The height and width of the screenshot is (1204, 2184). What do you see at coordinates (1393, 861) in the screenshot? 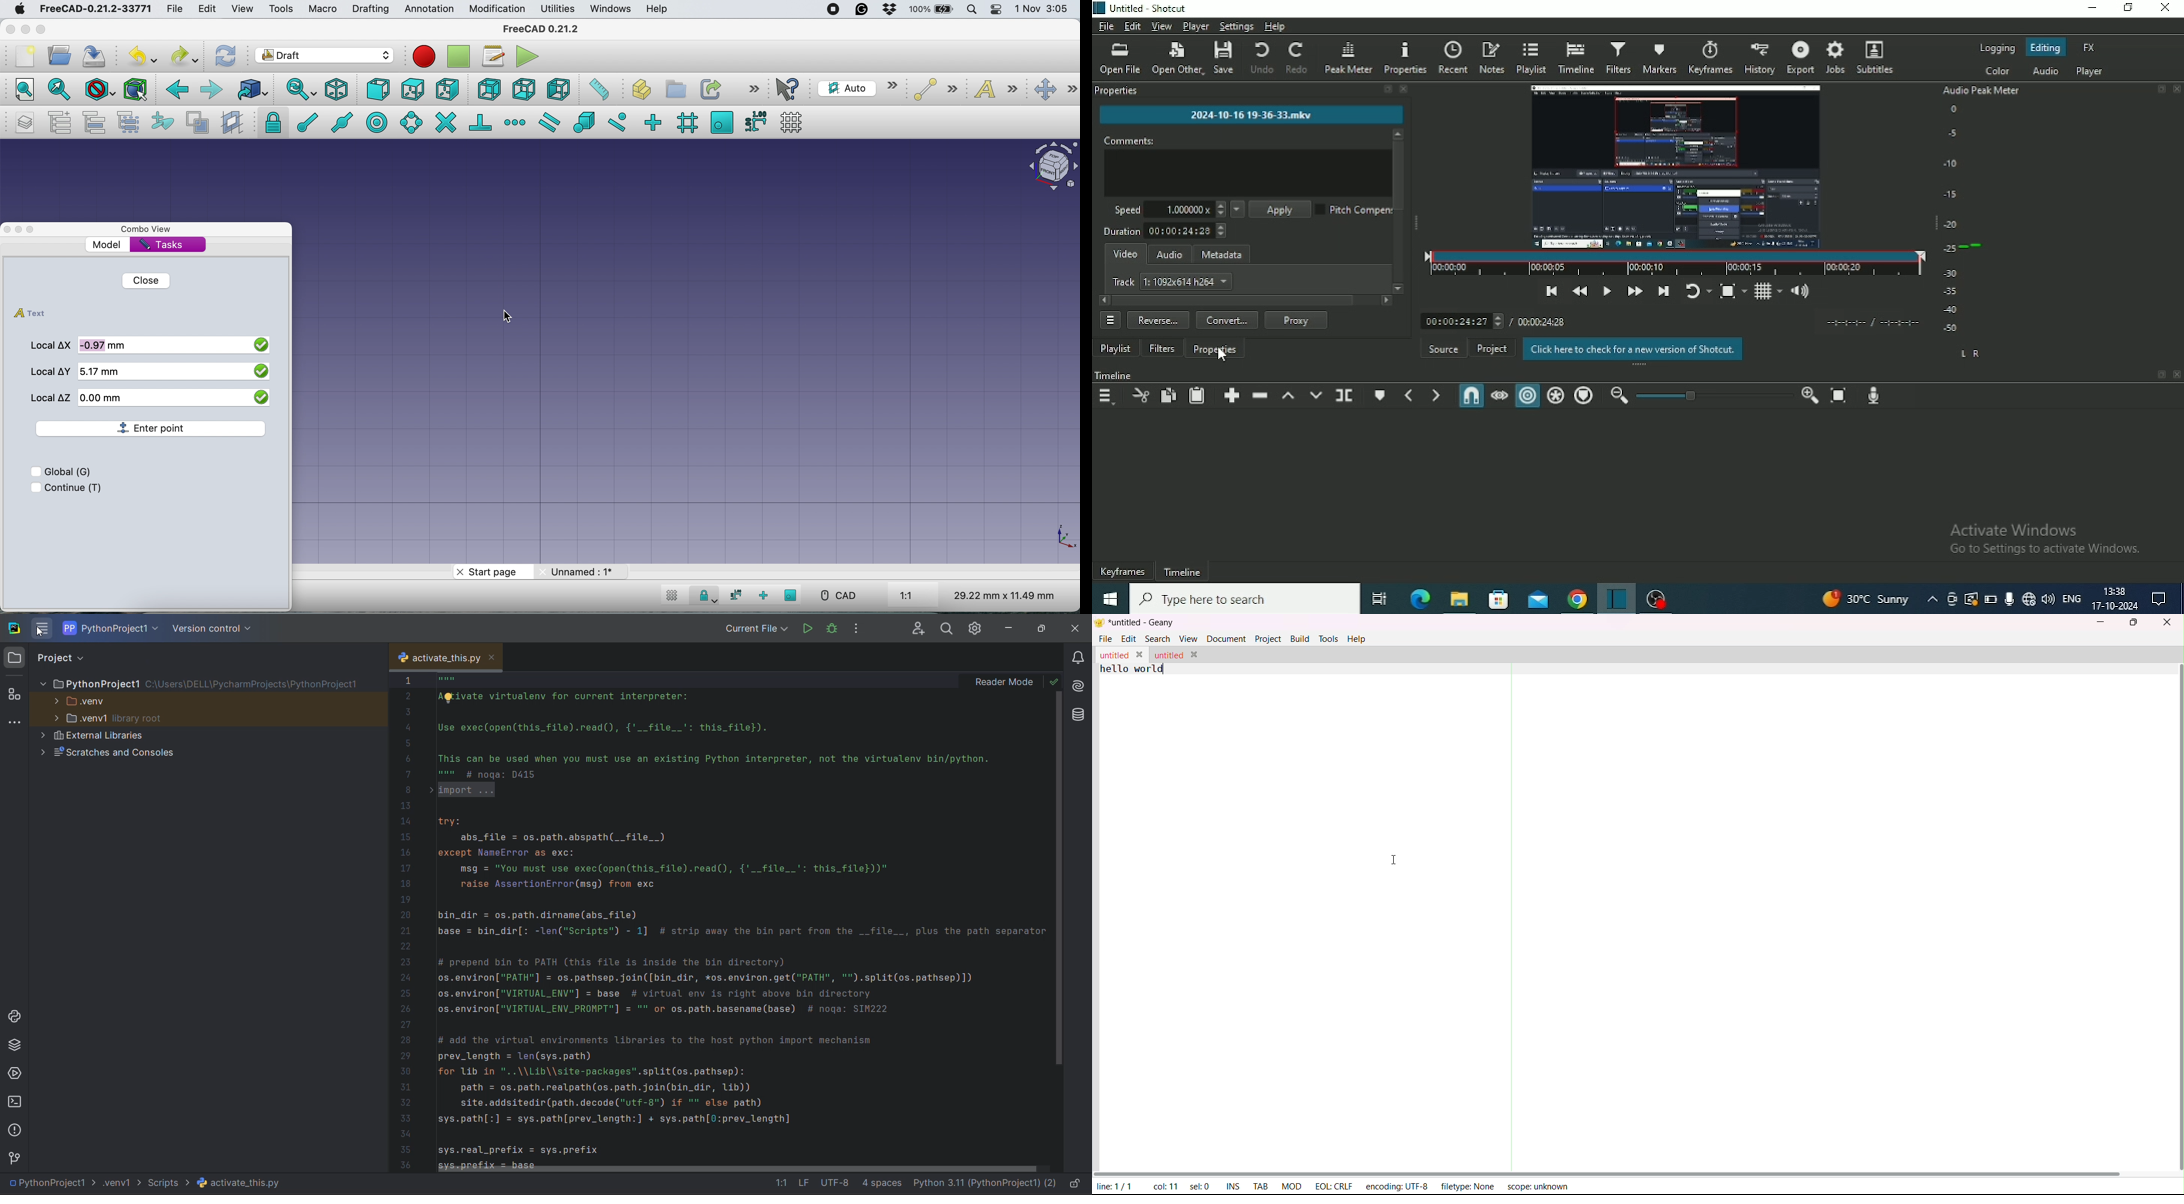
I see `cursor` at bounding box center [1393, 861].